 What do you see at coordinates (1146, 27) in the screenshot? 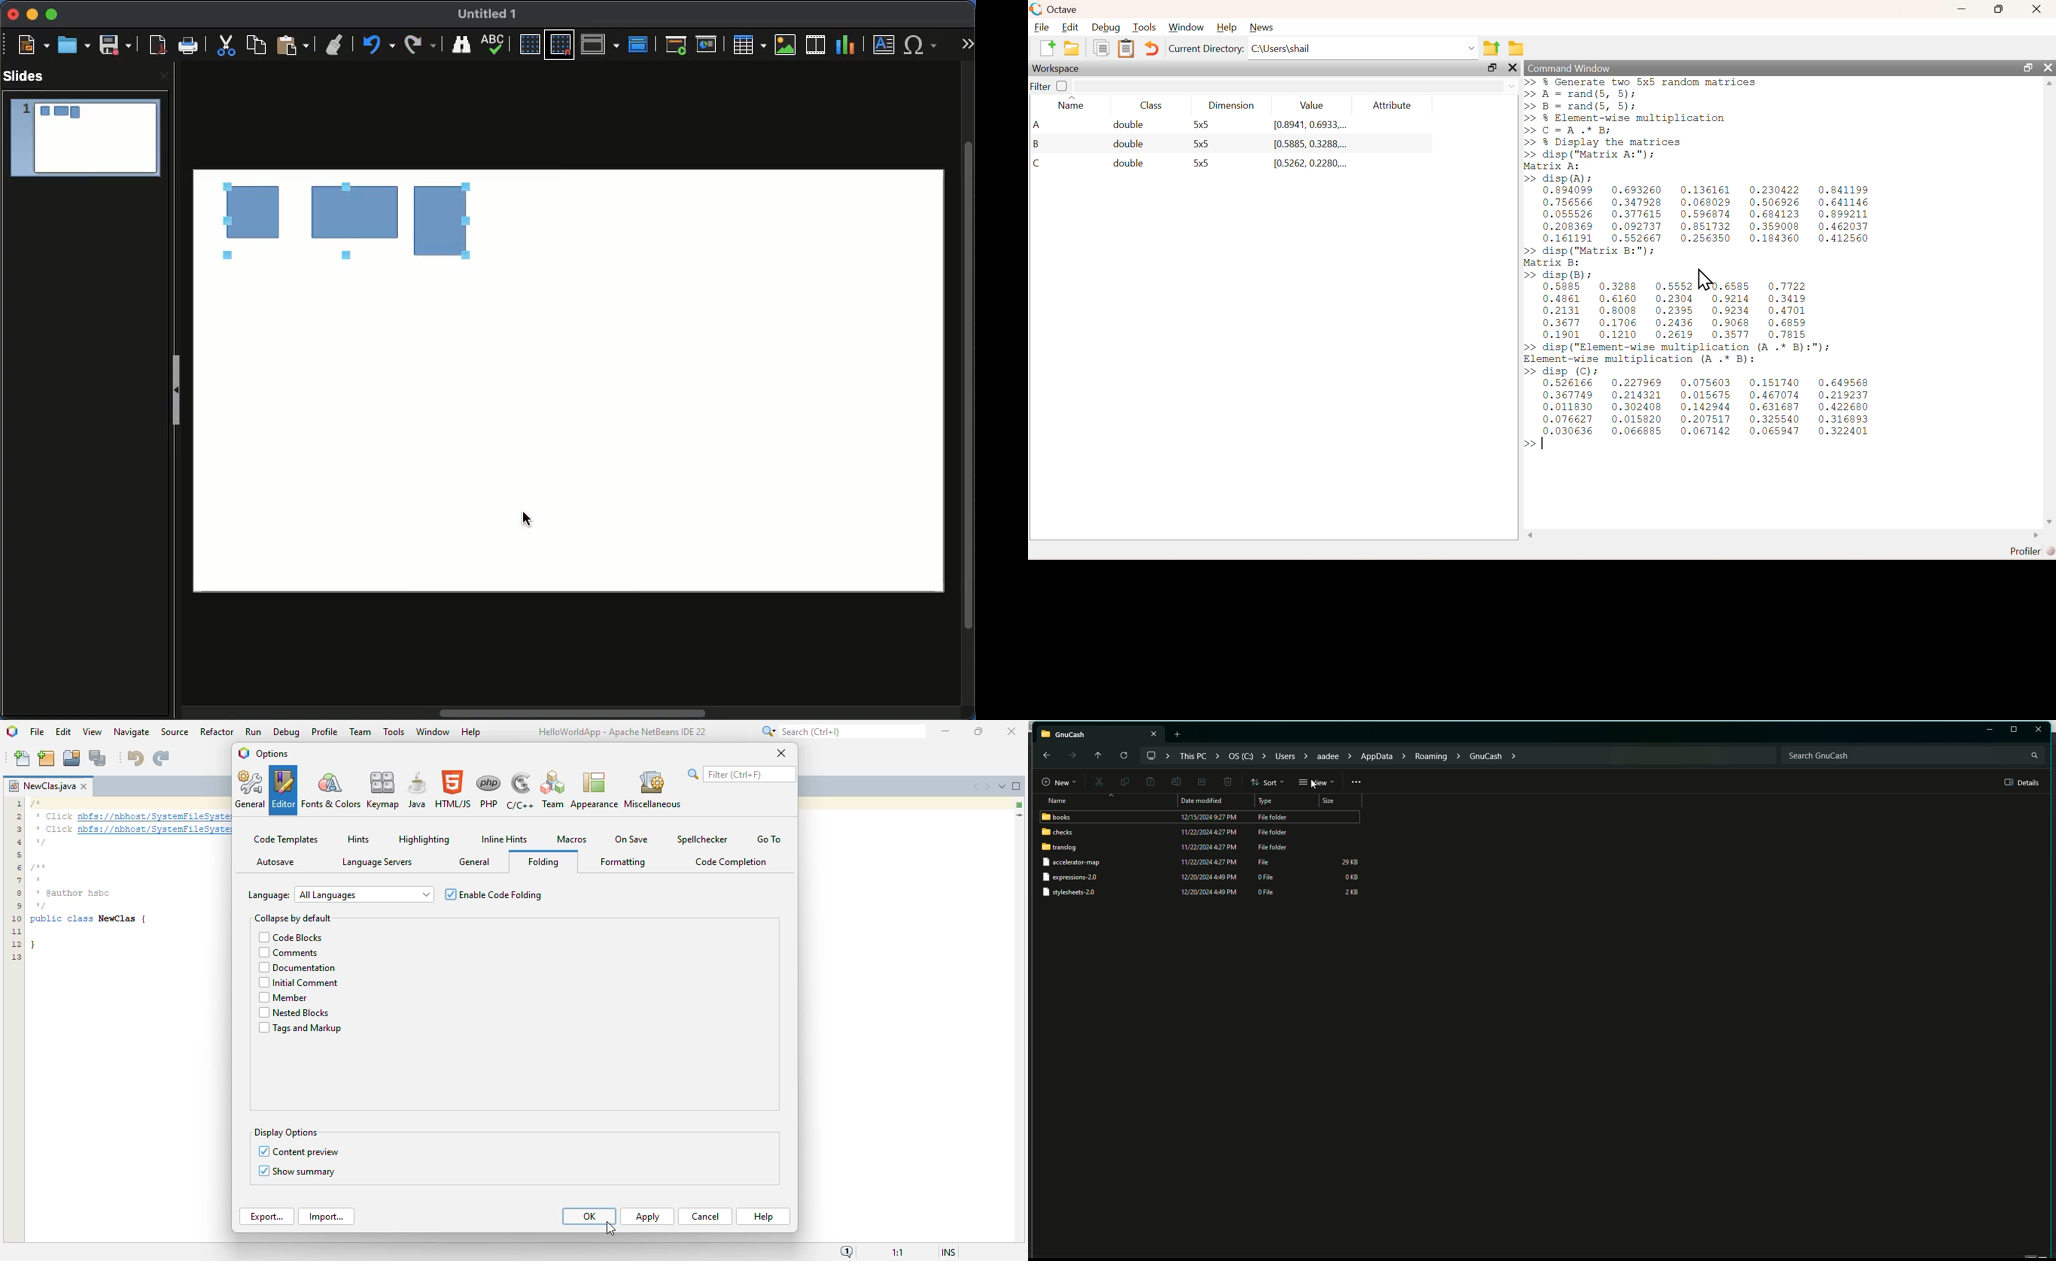
I see `Tools` at bounding box center [1146, 27].